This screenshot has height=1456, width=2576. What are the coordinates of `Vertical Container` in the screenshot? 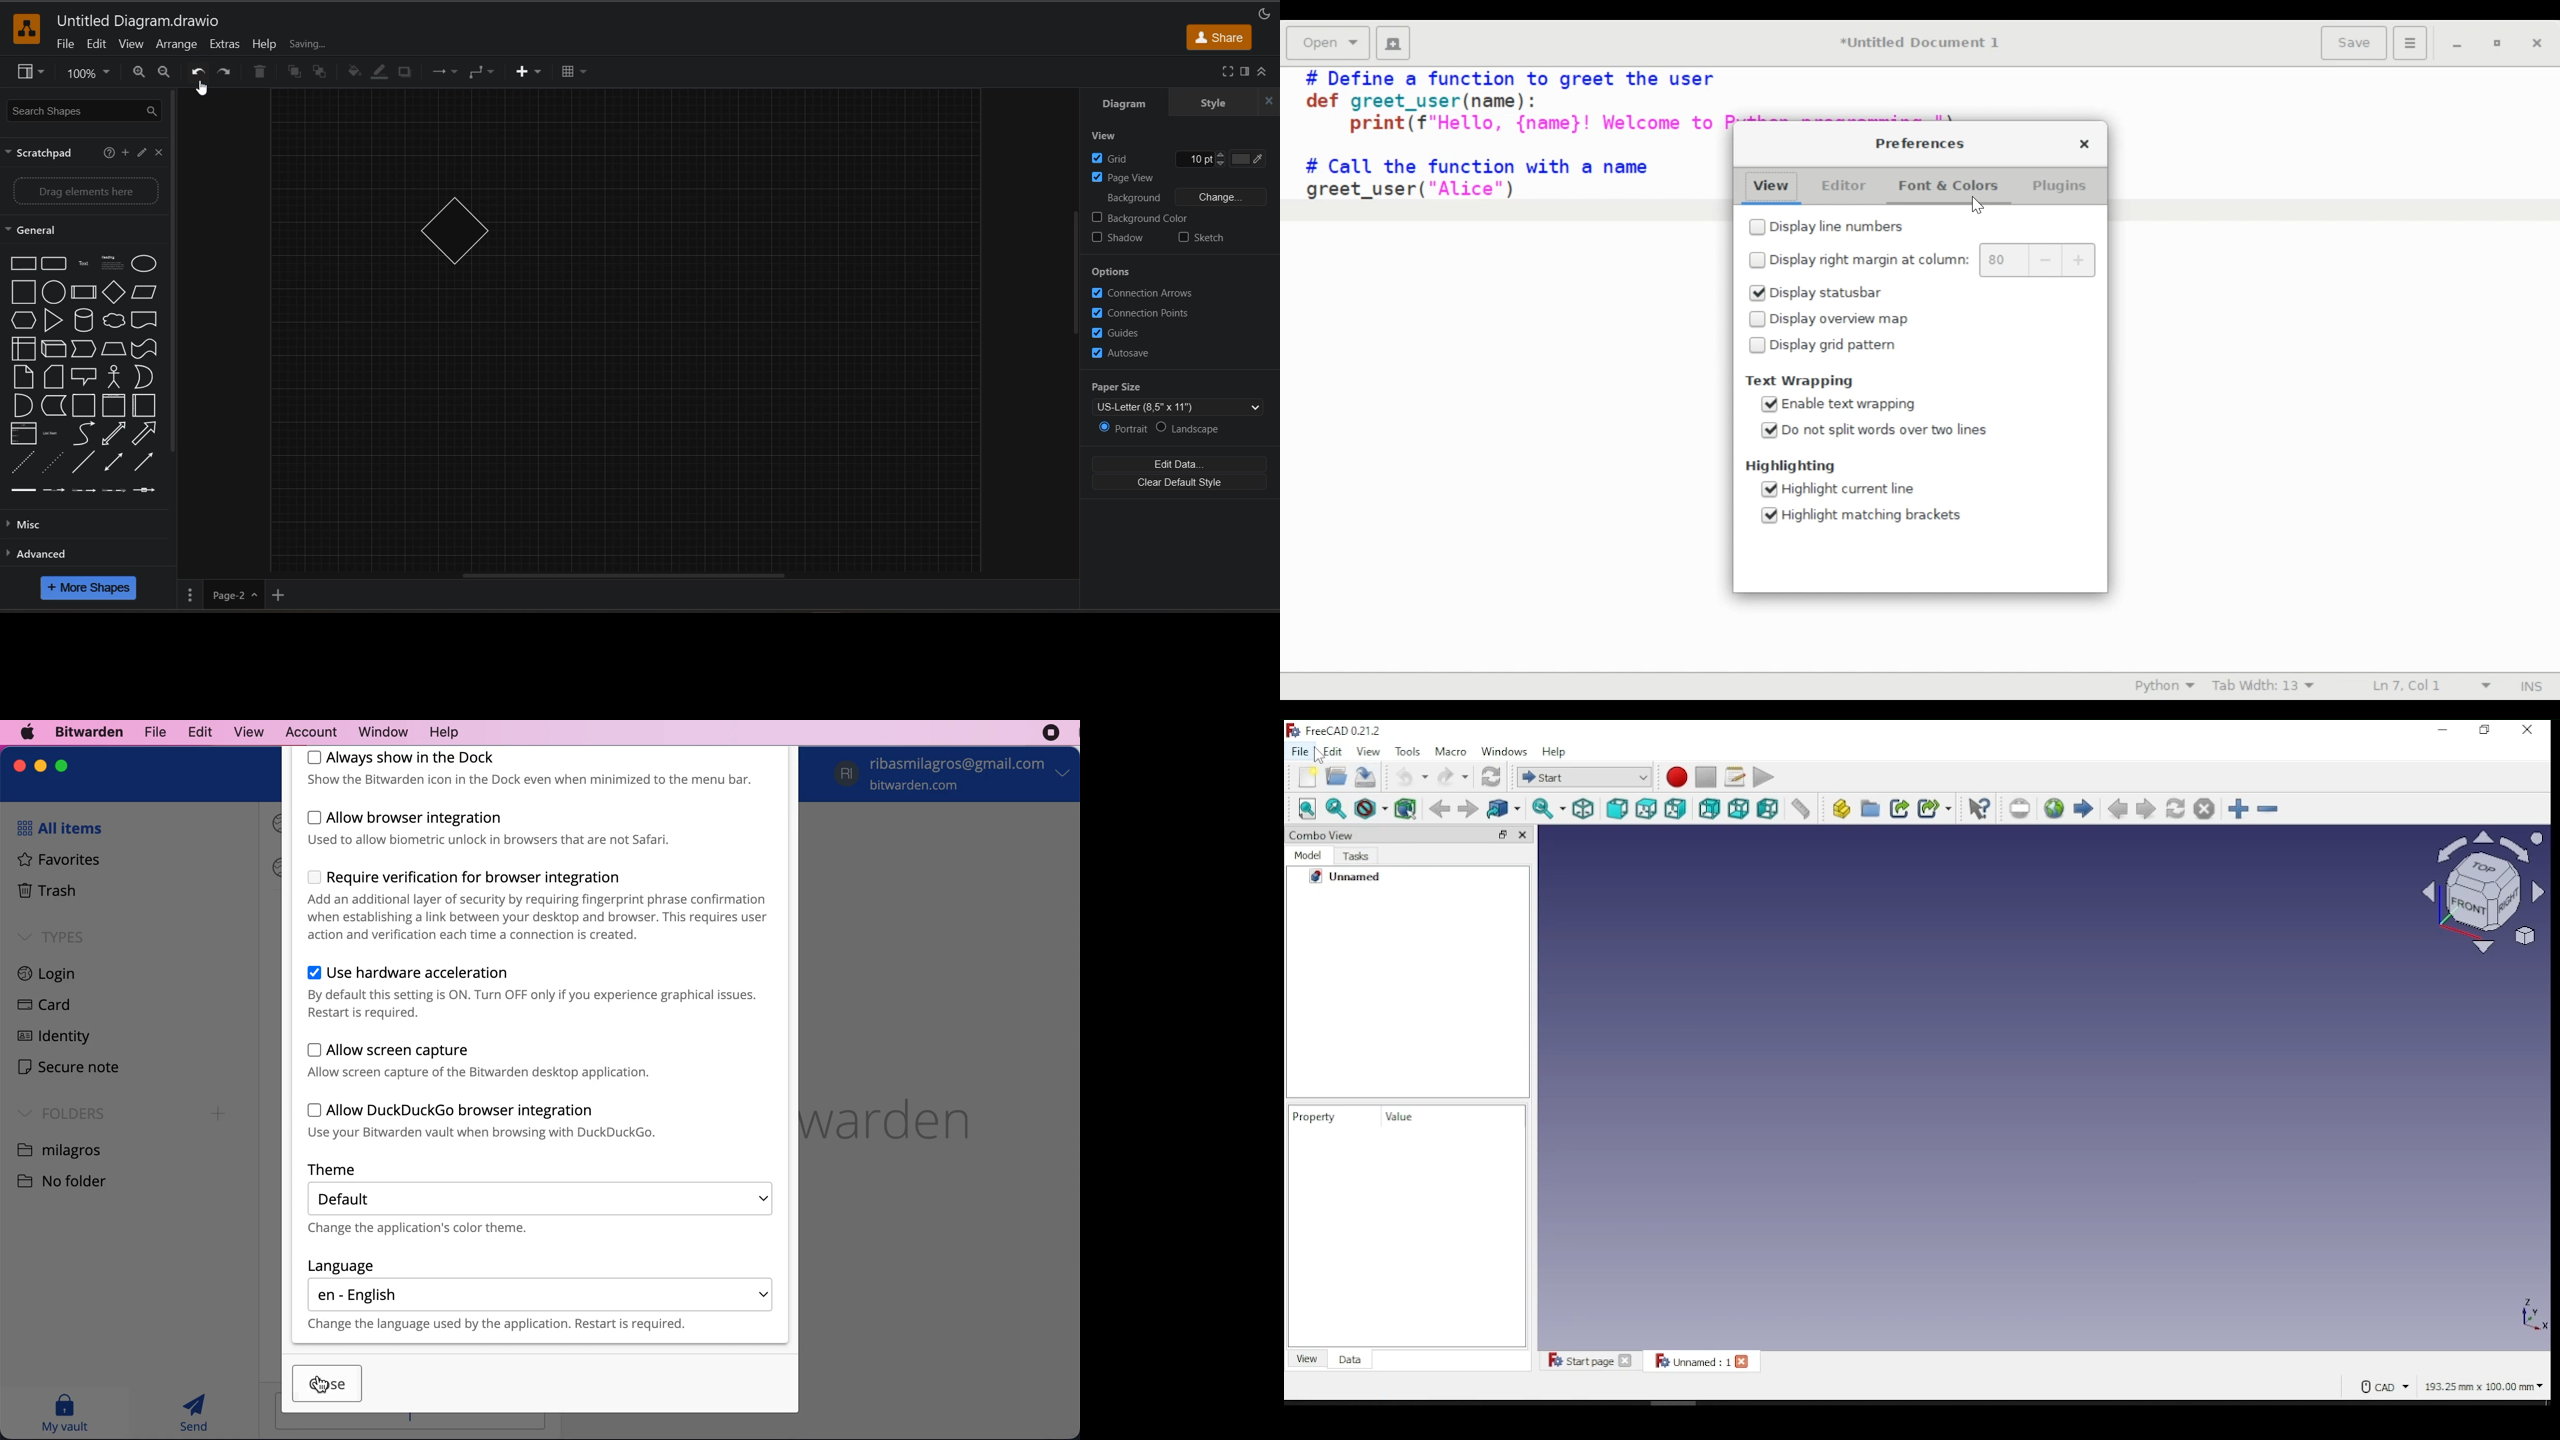 It's located at (113, 406).